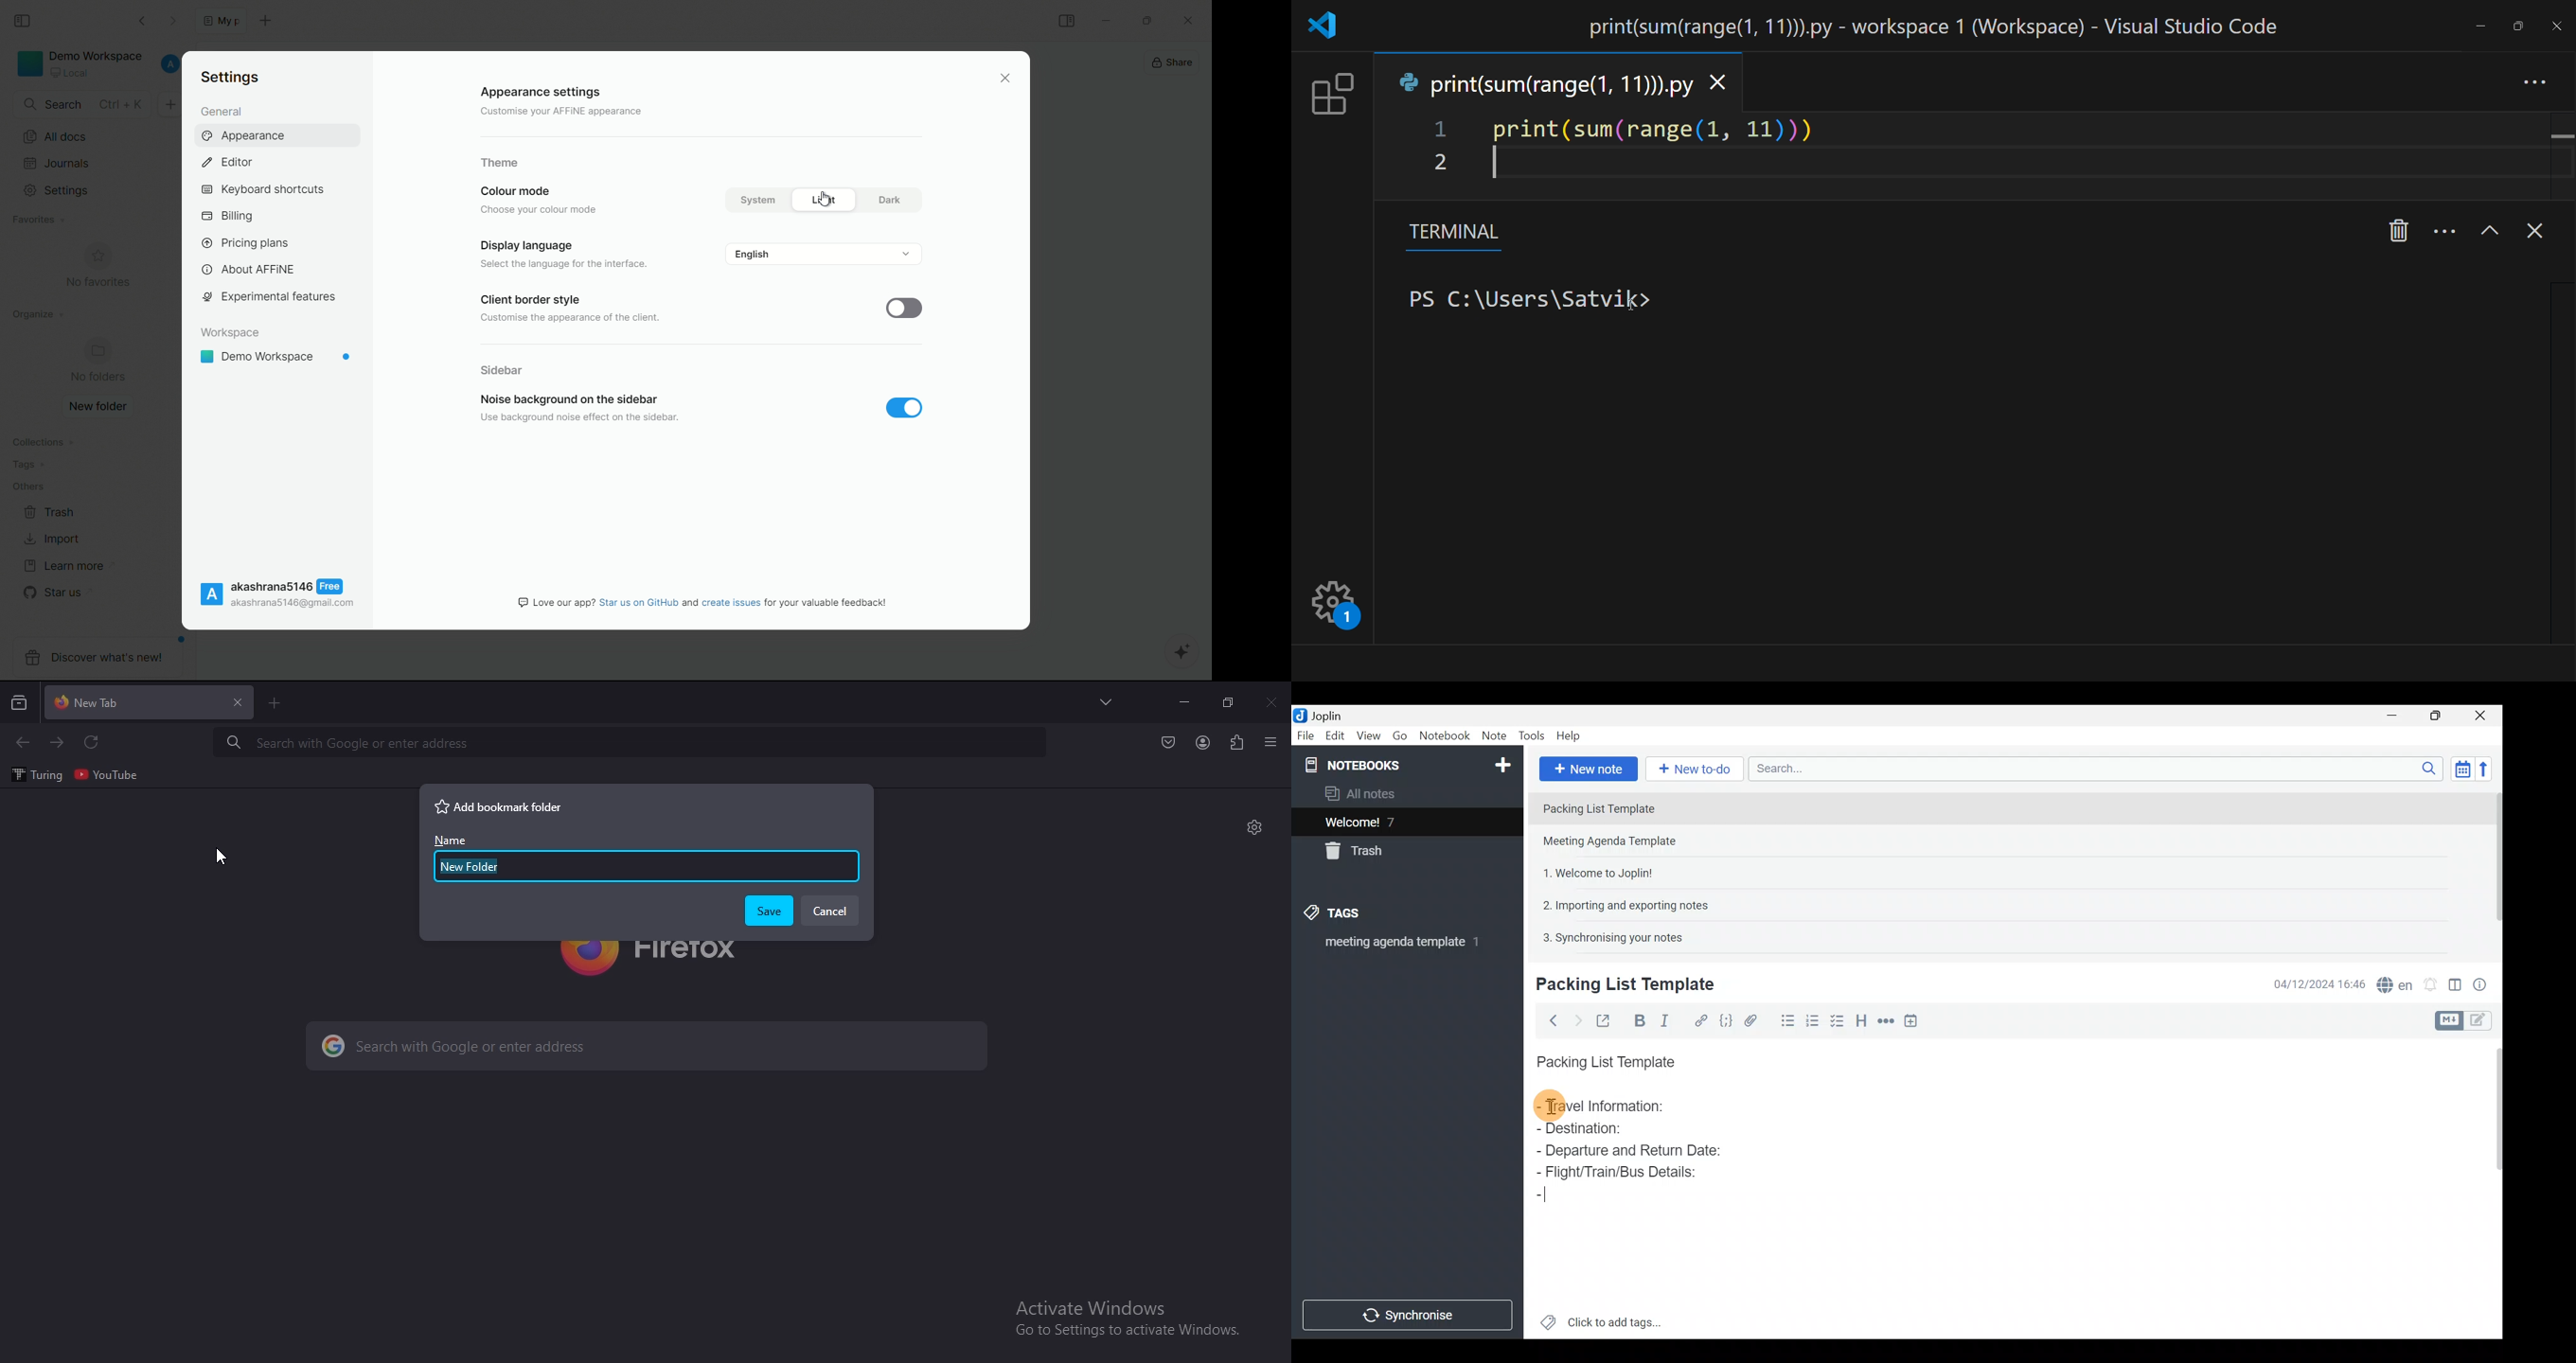 Image resolution: width=2576 pixels, height=1372 pixels. What do you see at coordinates (1726, 1020) in the screenshot?
I see `Code` at bounding box center [1726, 1020].